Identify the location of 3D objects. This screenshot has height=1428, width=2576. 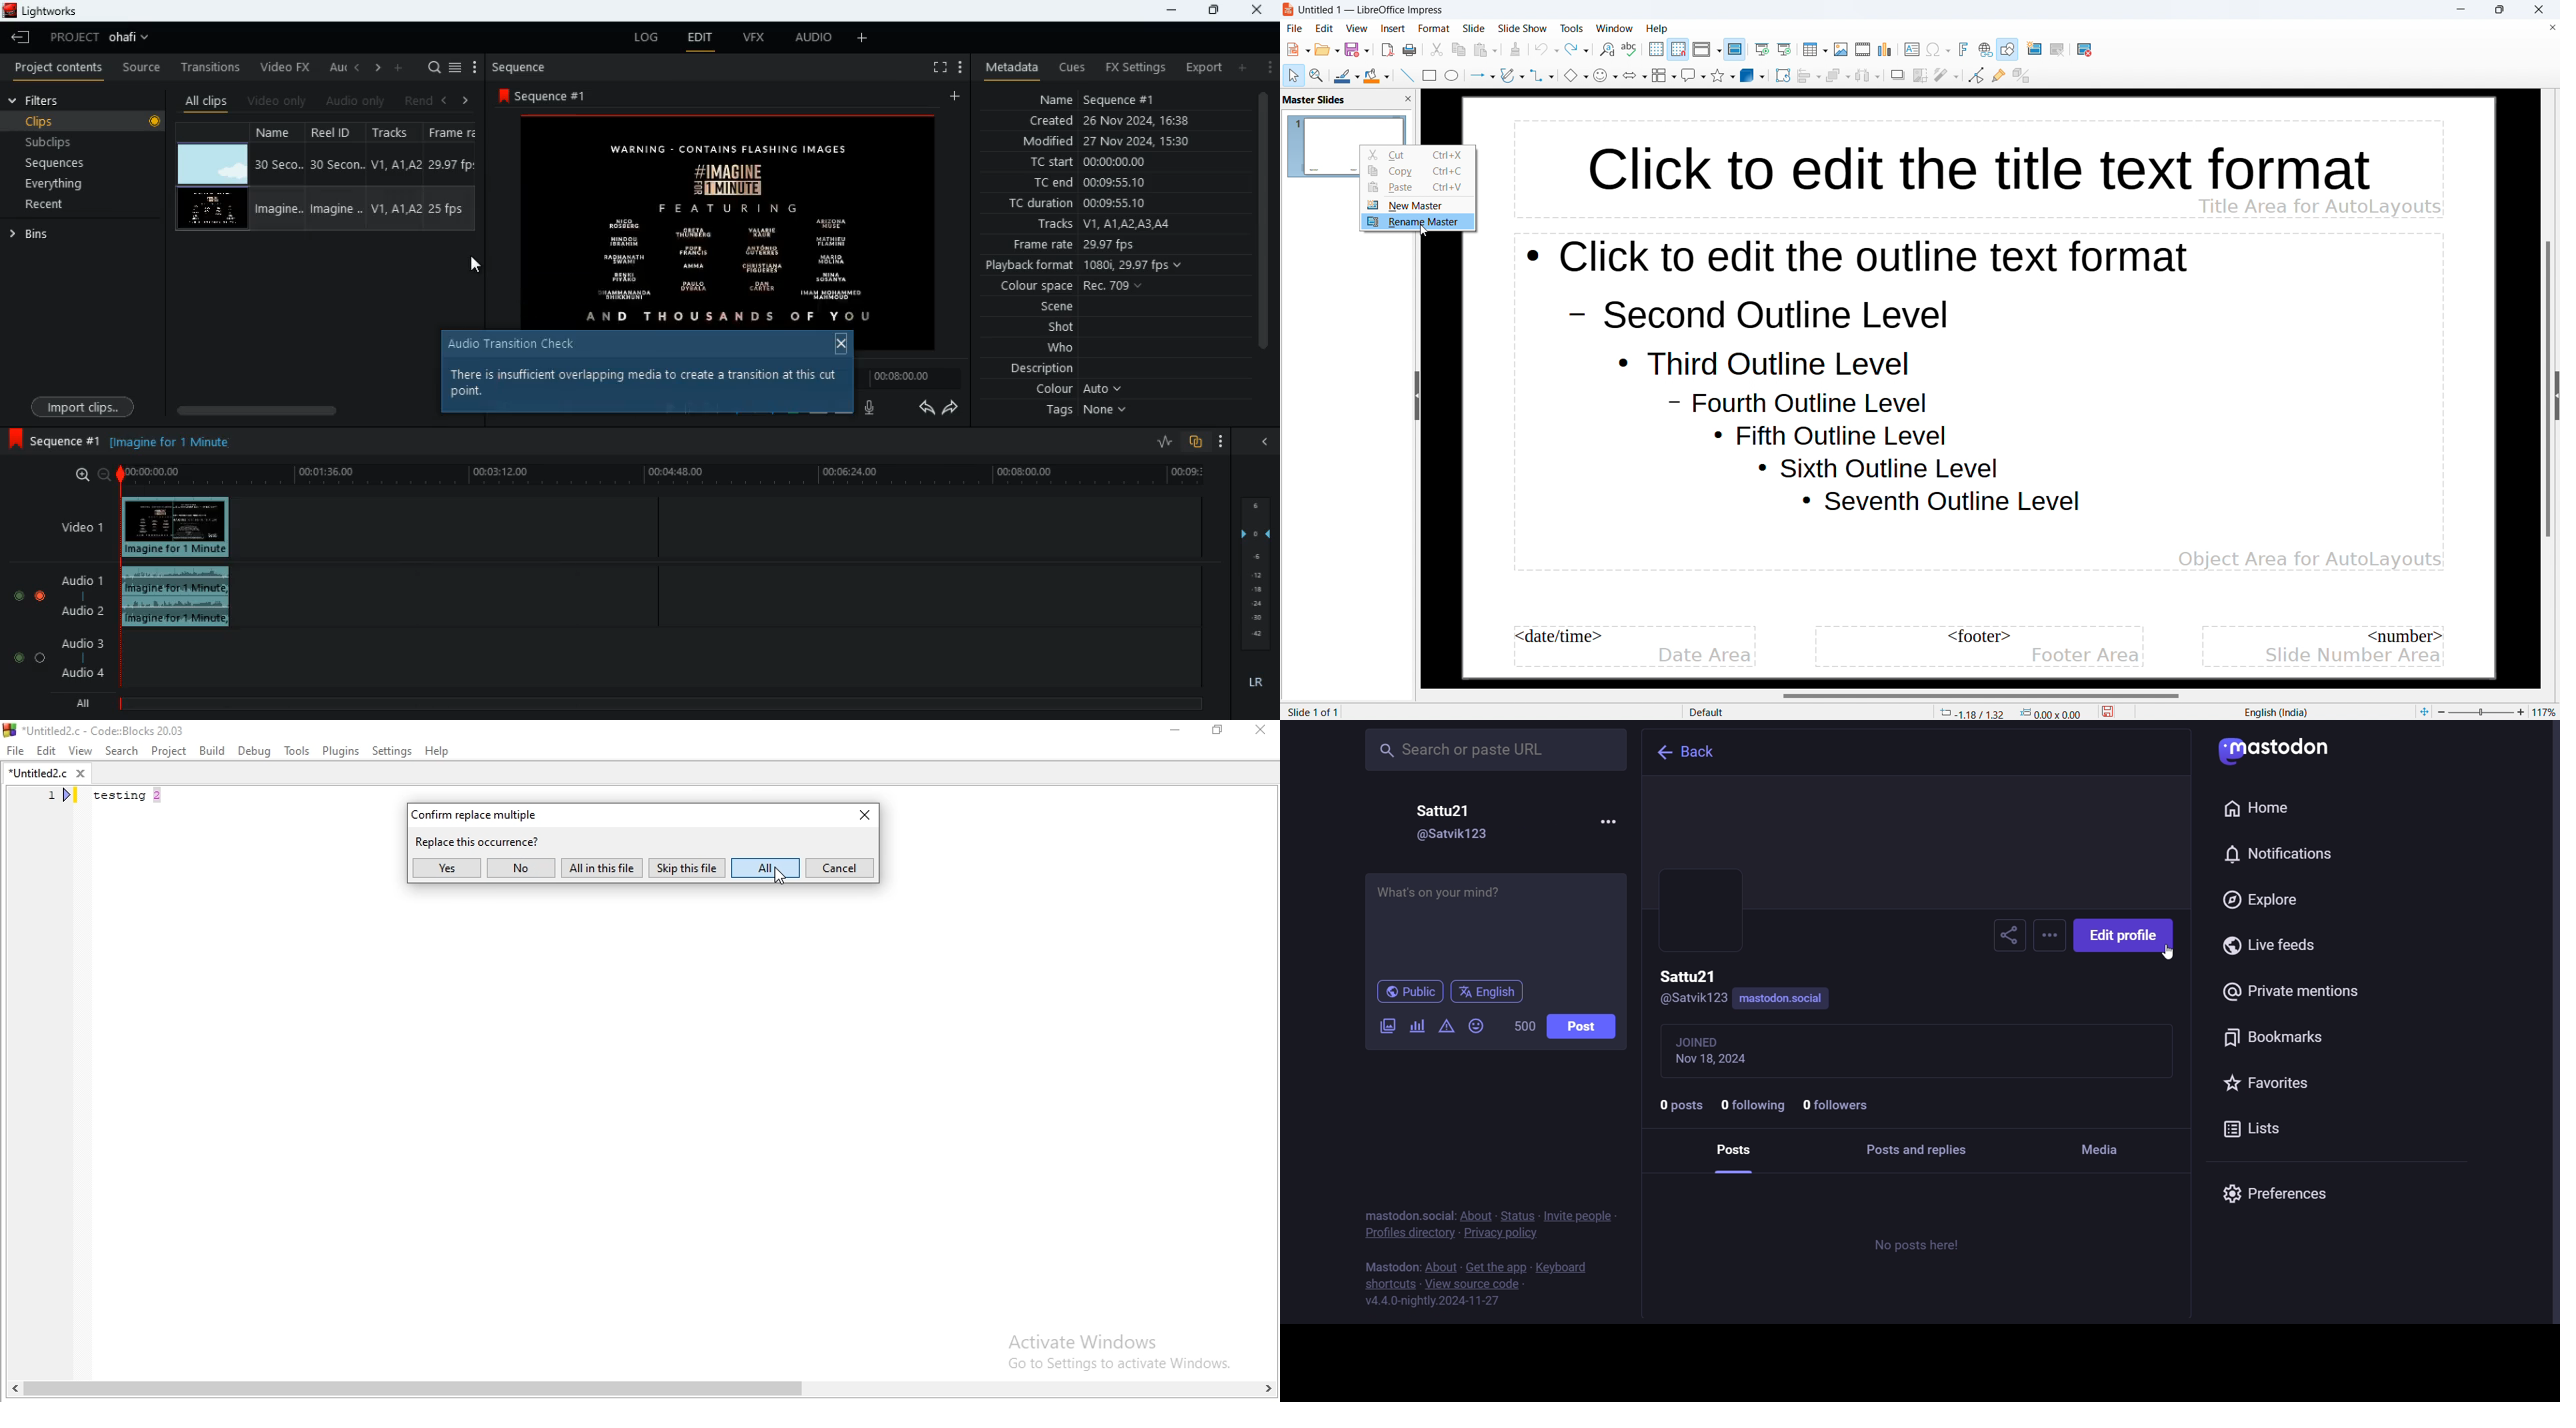
(1753, 75).